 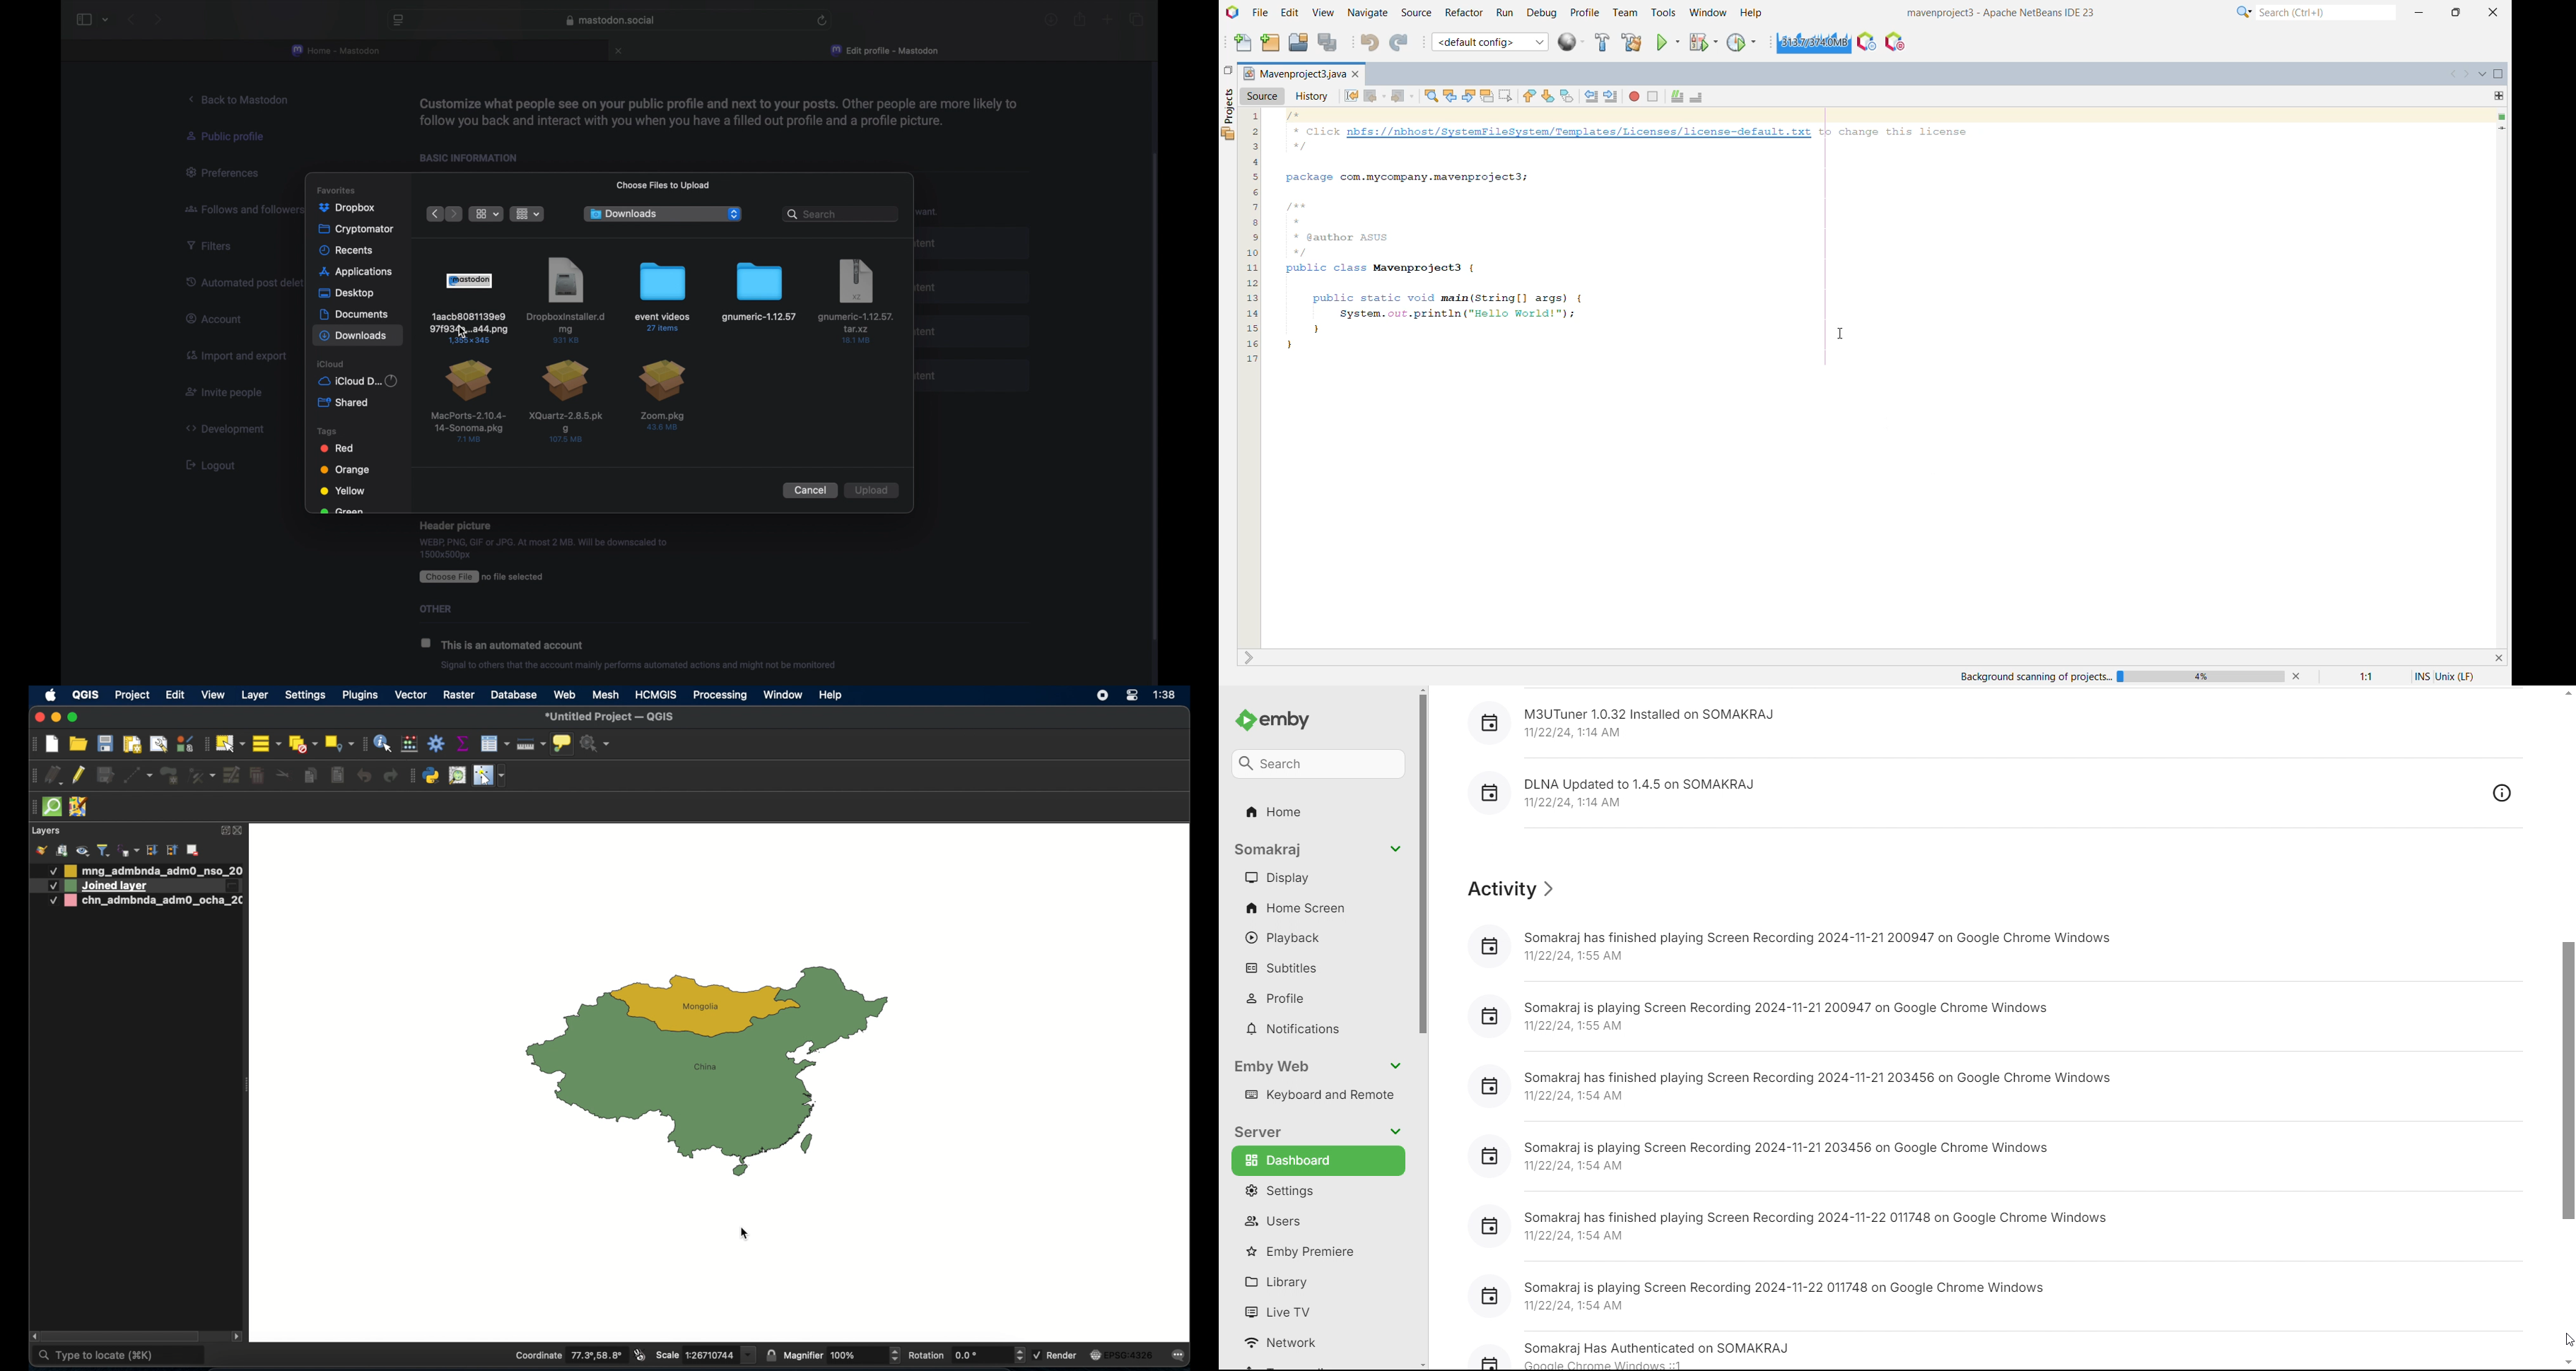 What do you see at coordinates (663, 396) in the screenshot?
I see `file ` at bounding box center [663, 396].